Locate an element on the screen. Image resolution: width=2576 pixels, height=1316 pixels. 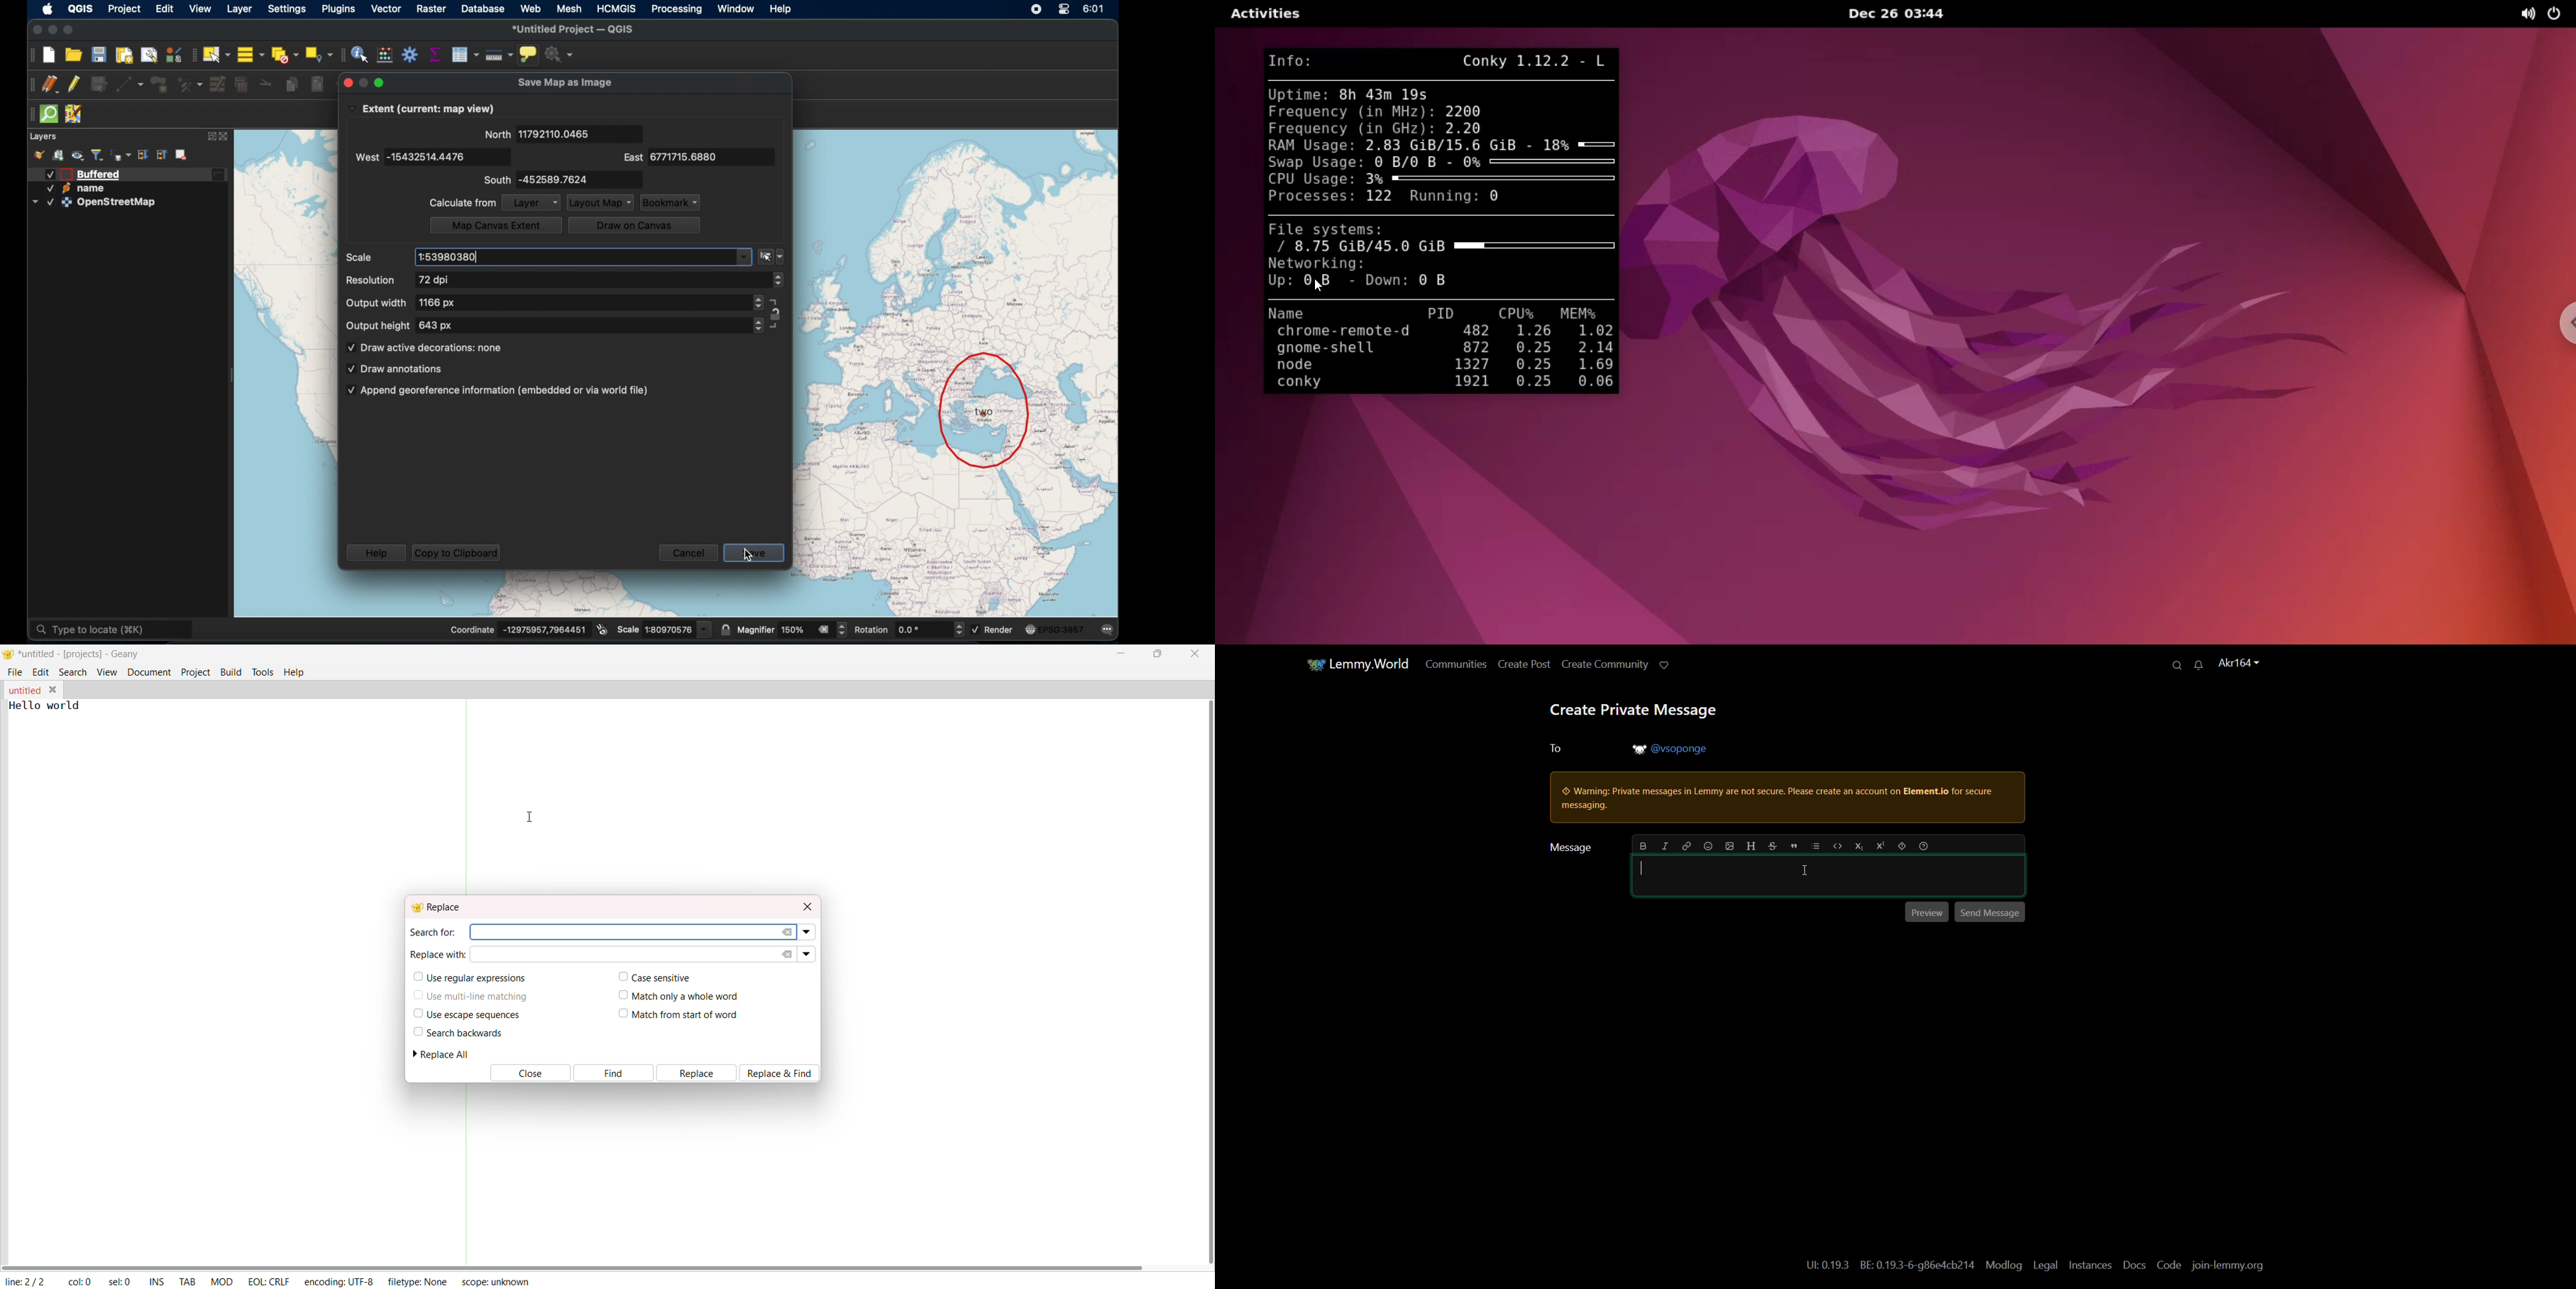
cursor is located at coordinates (143, 21).